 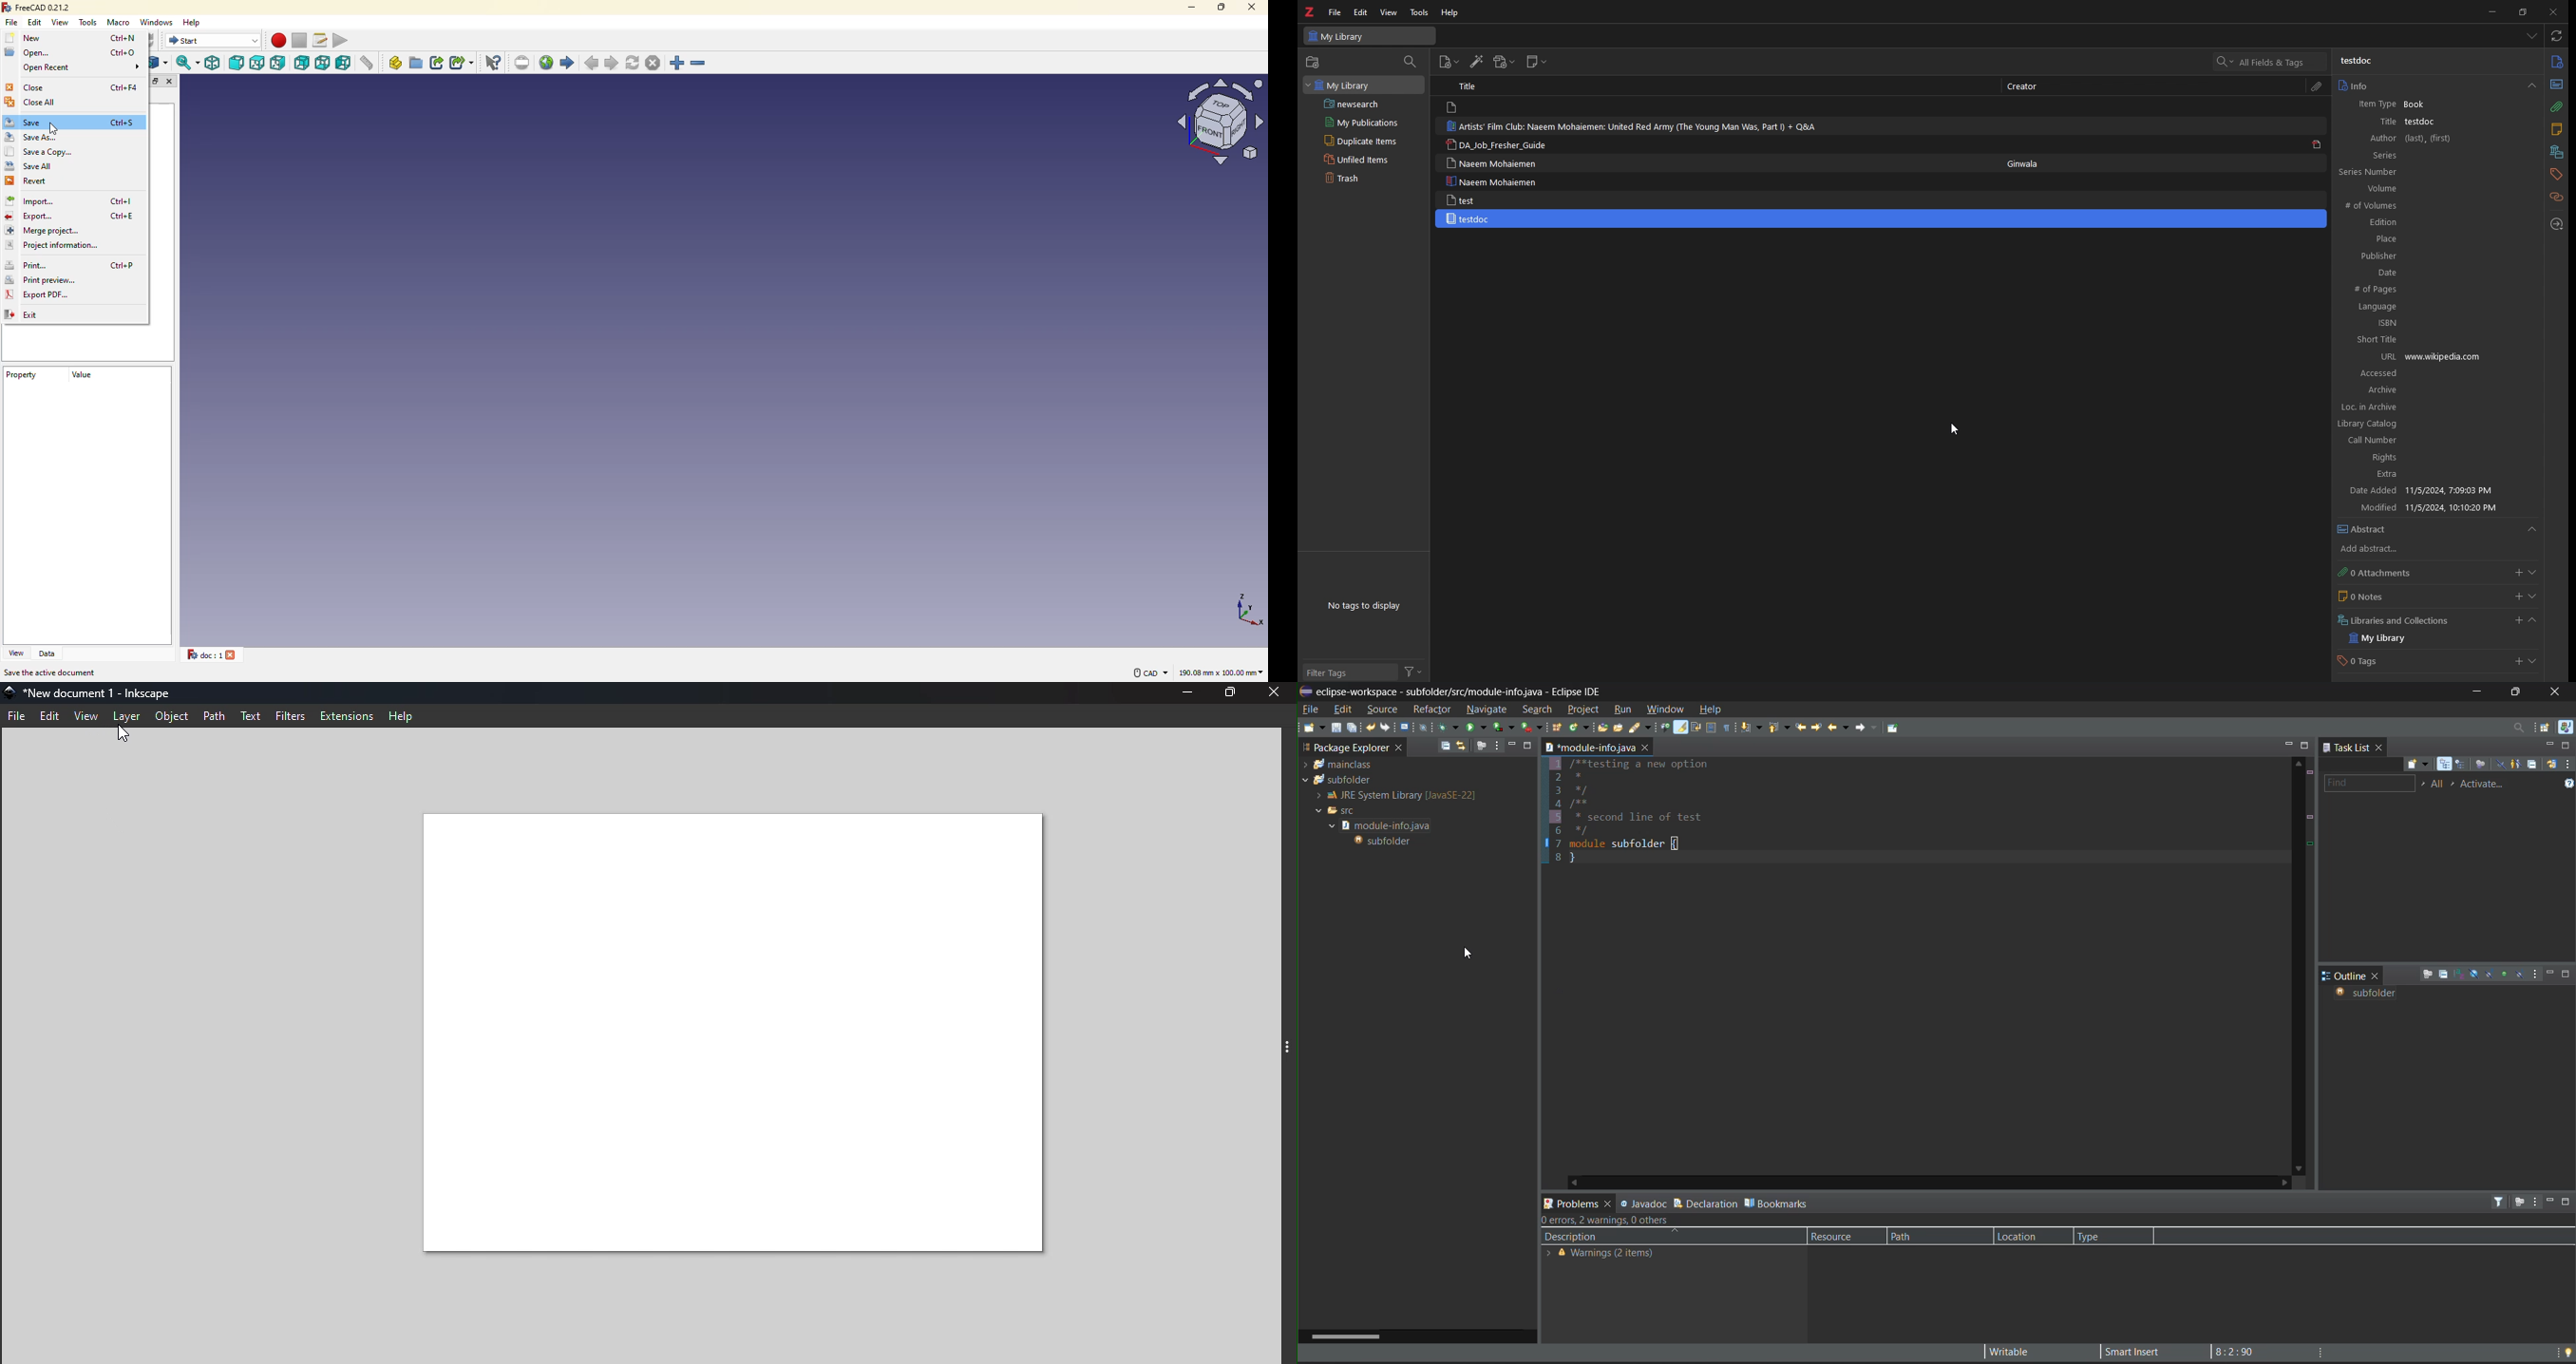 What do you see at coordinates (2530, 35) in the screenshot?
I see `list all items` at bounding box center [2530, 35].